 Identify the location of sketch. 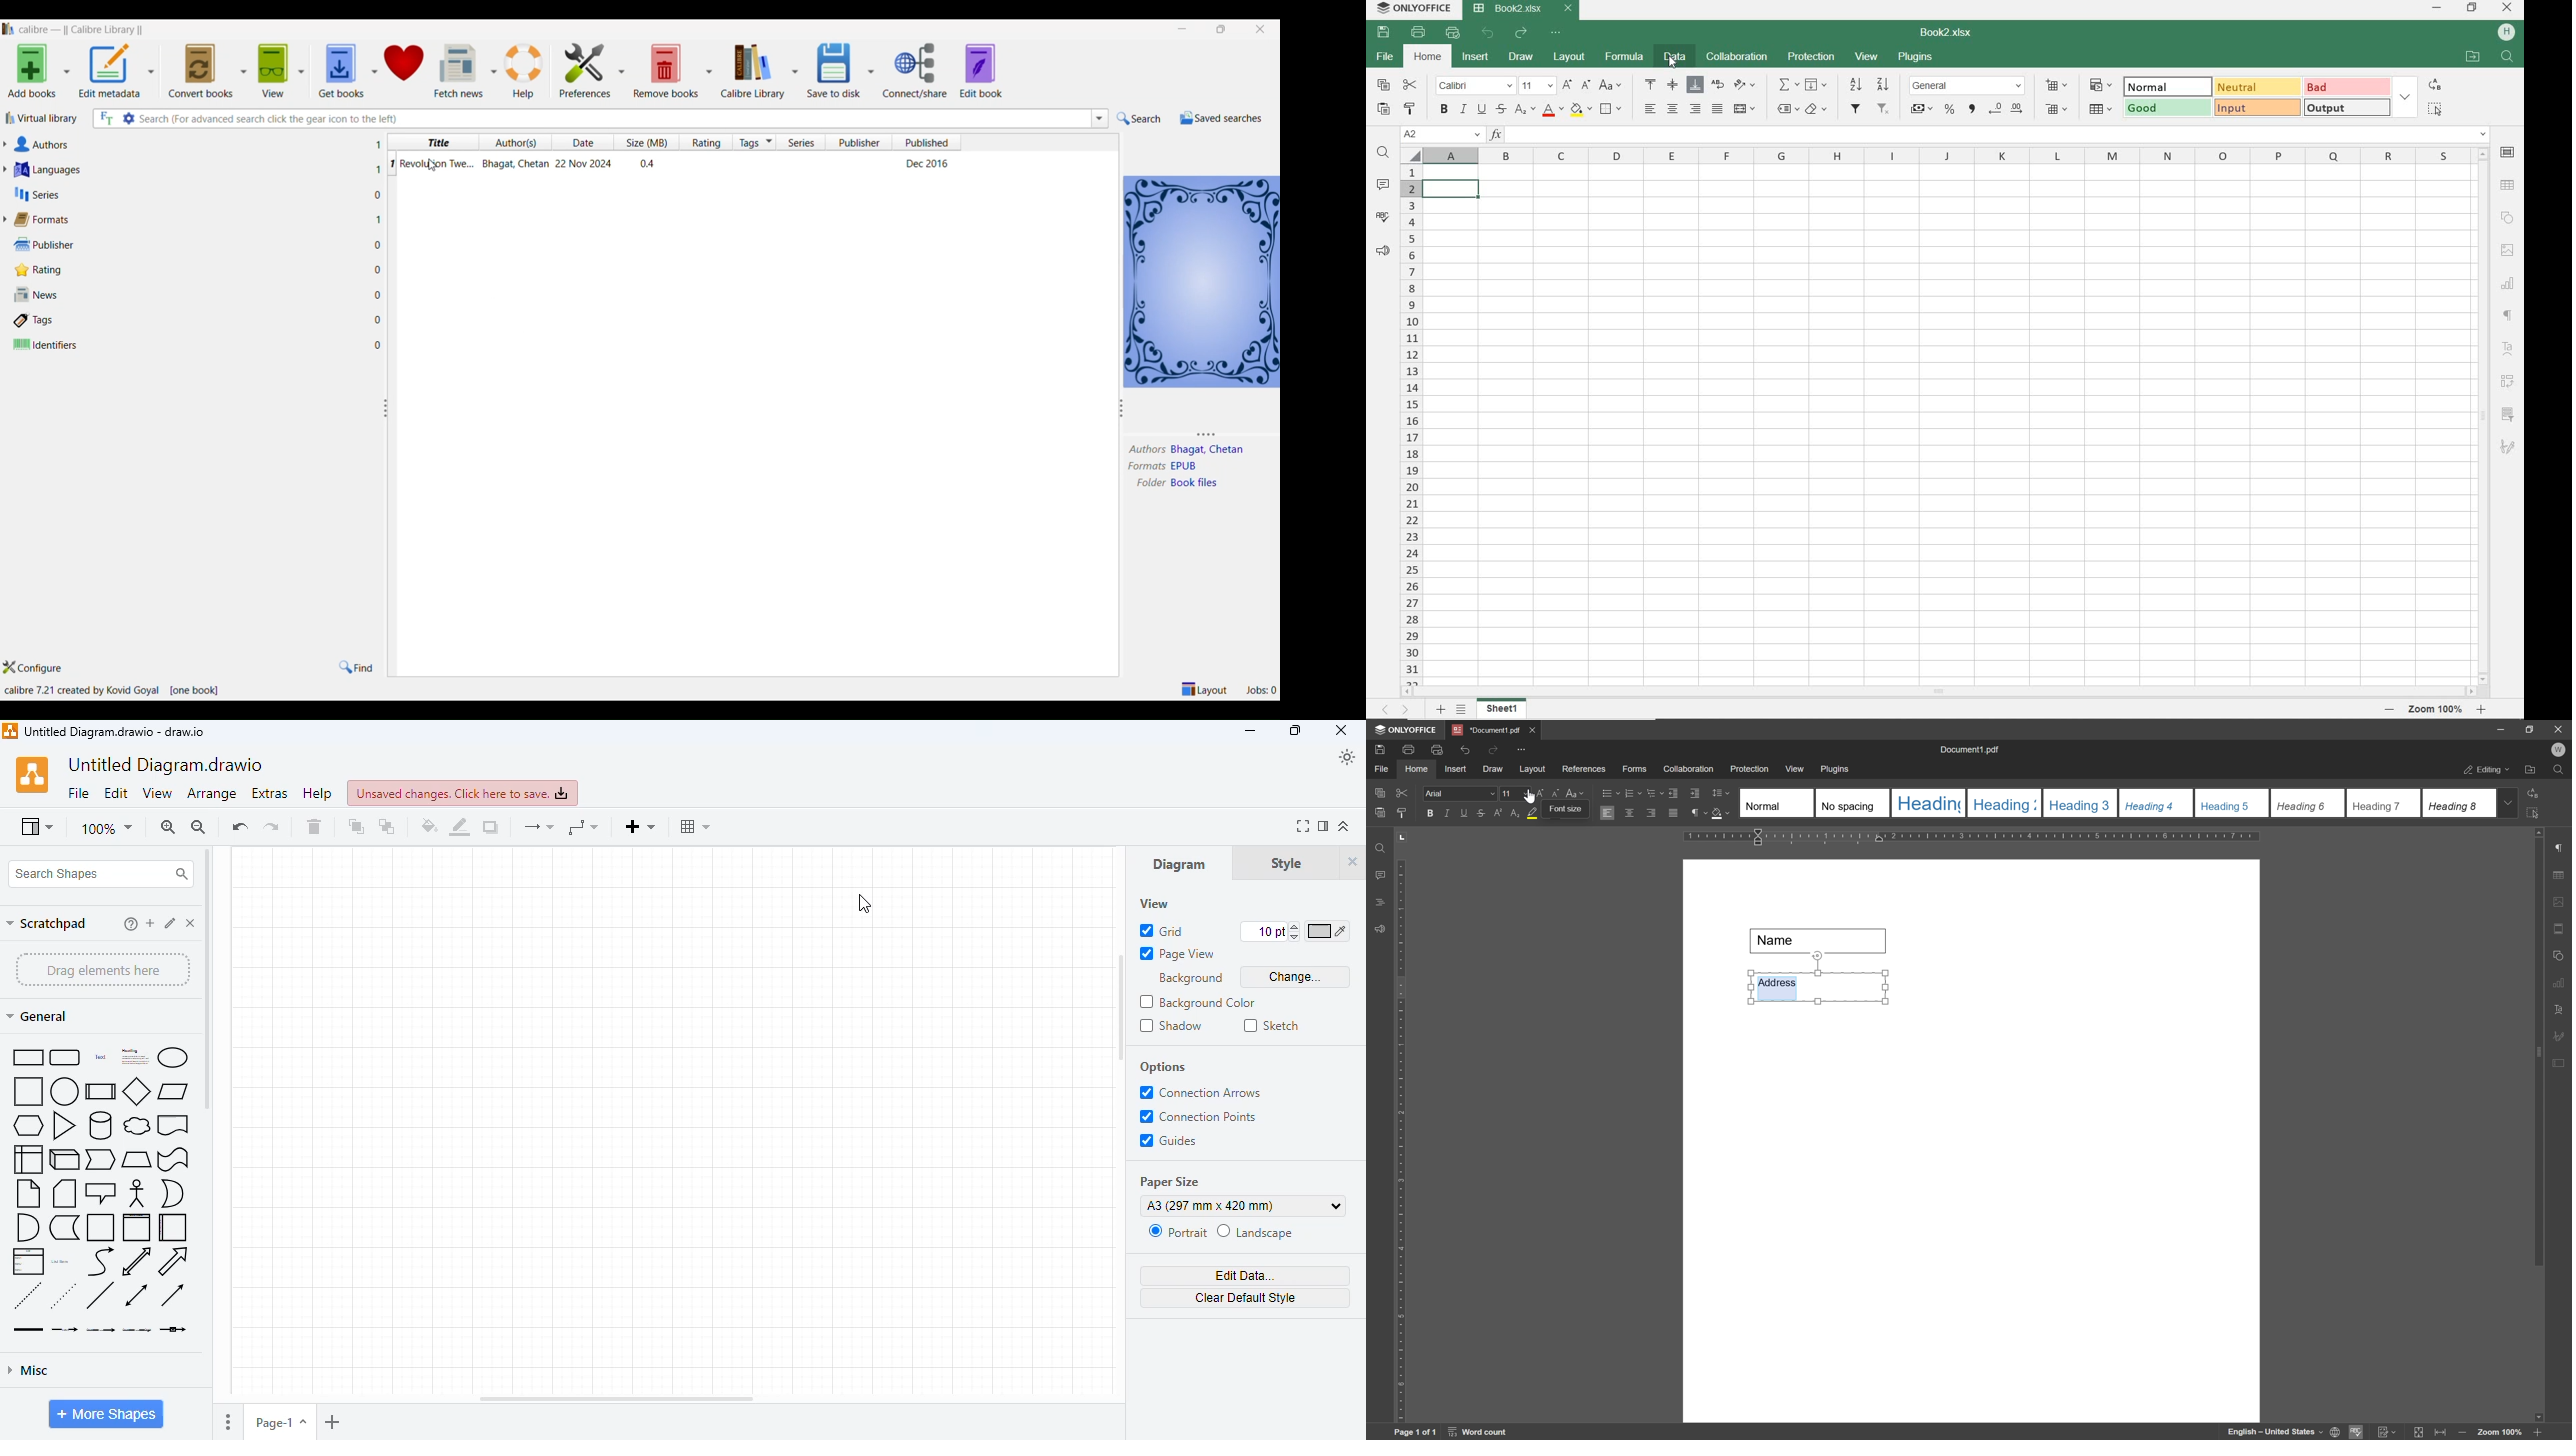
(1272, 1025).